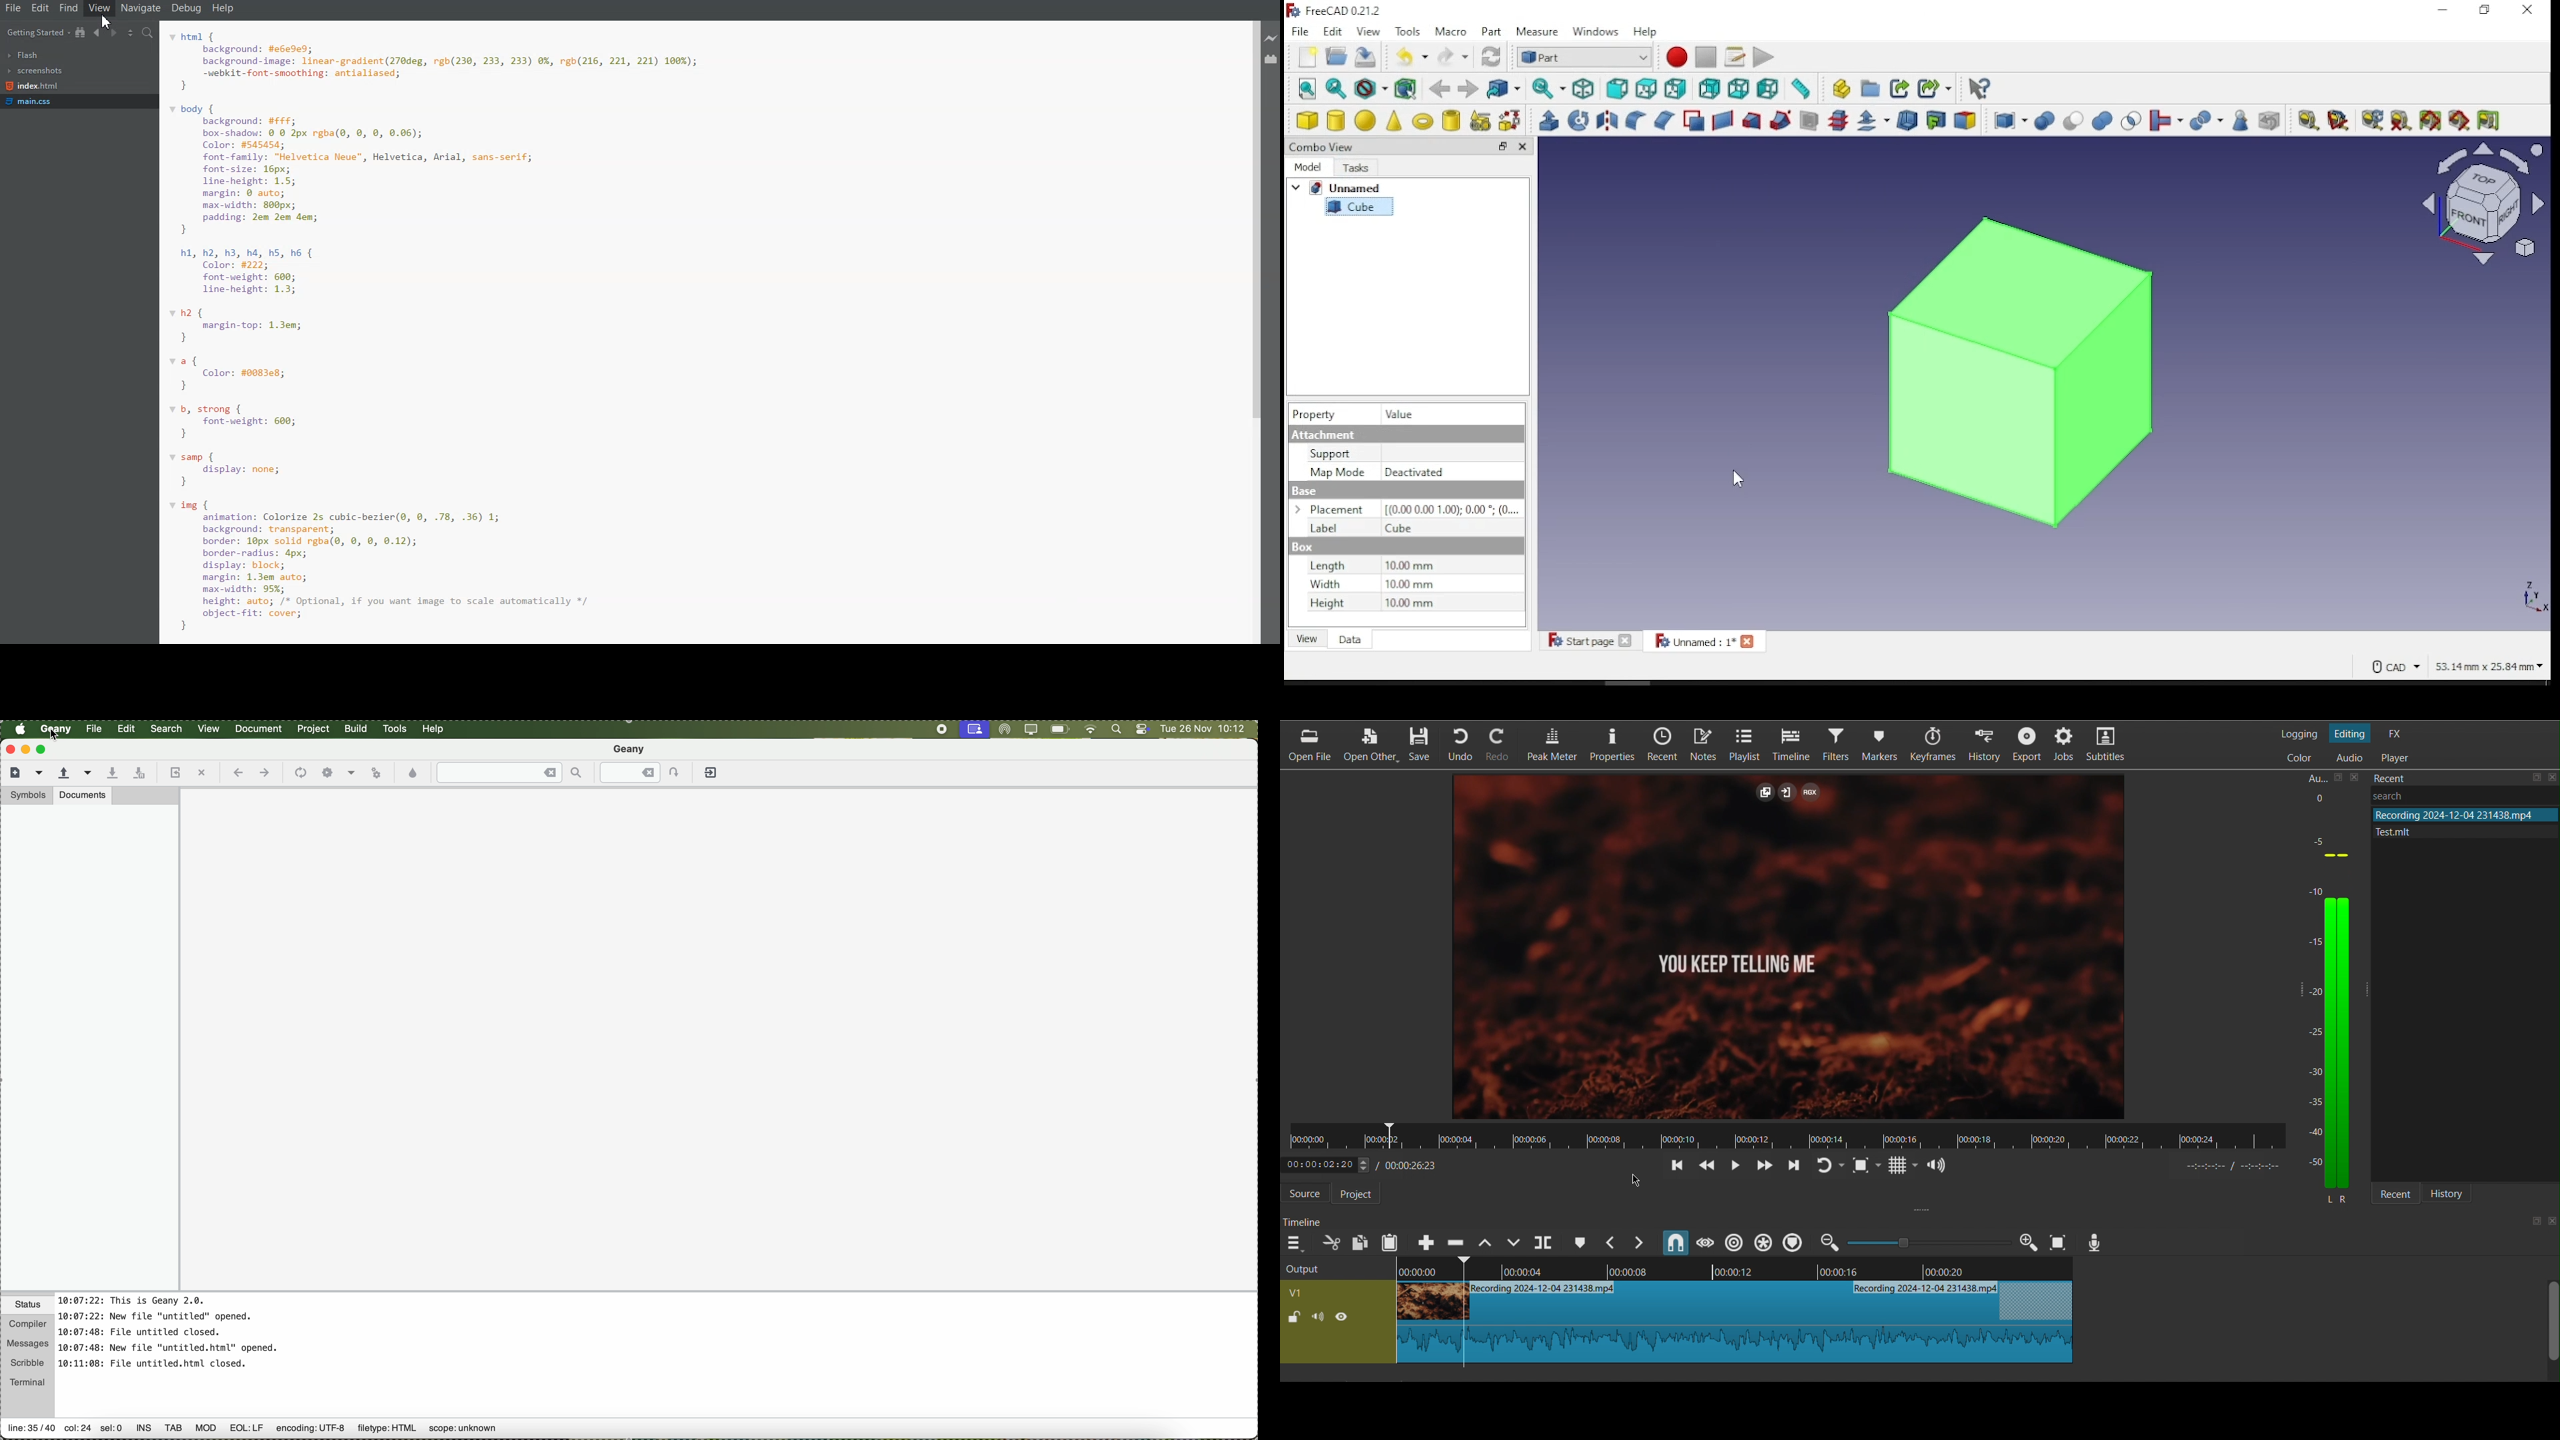  Describe the element at coordinates (1336, 121) in the screenshot. I see `cylinder` at that location.